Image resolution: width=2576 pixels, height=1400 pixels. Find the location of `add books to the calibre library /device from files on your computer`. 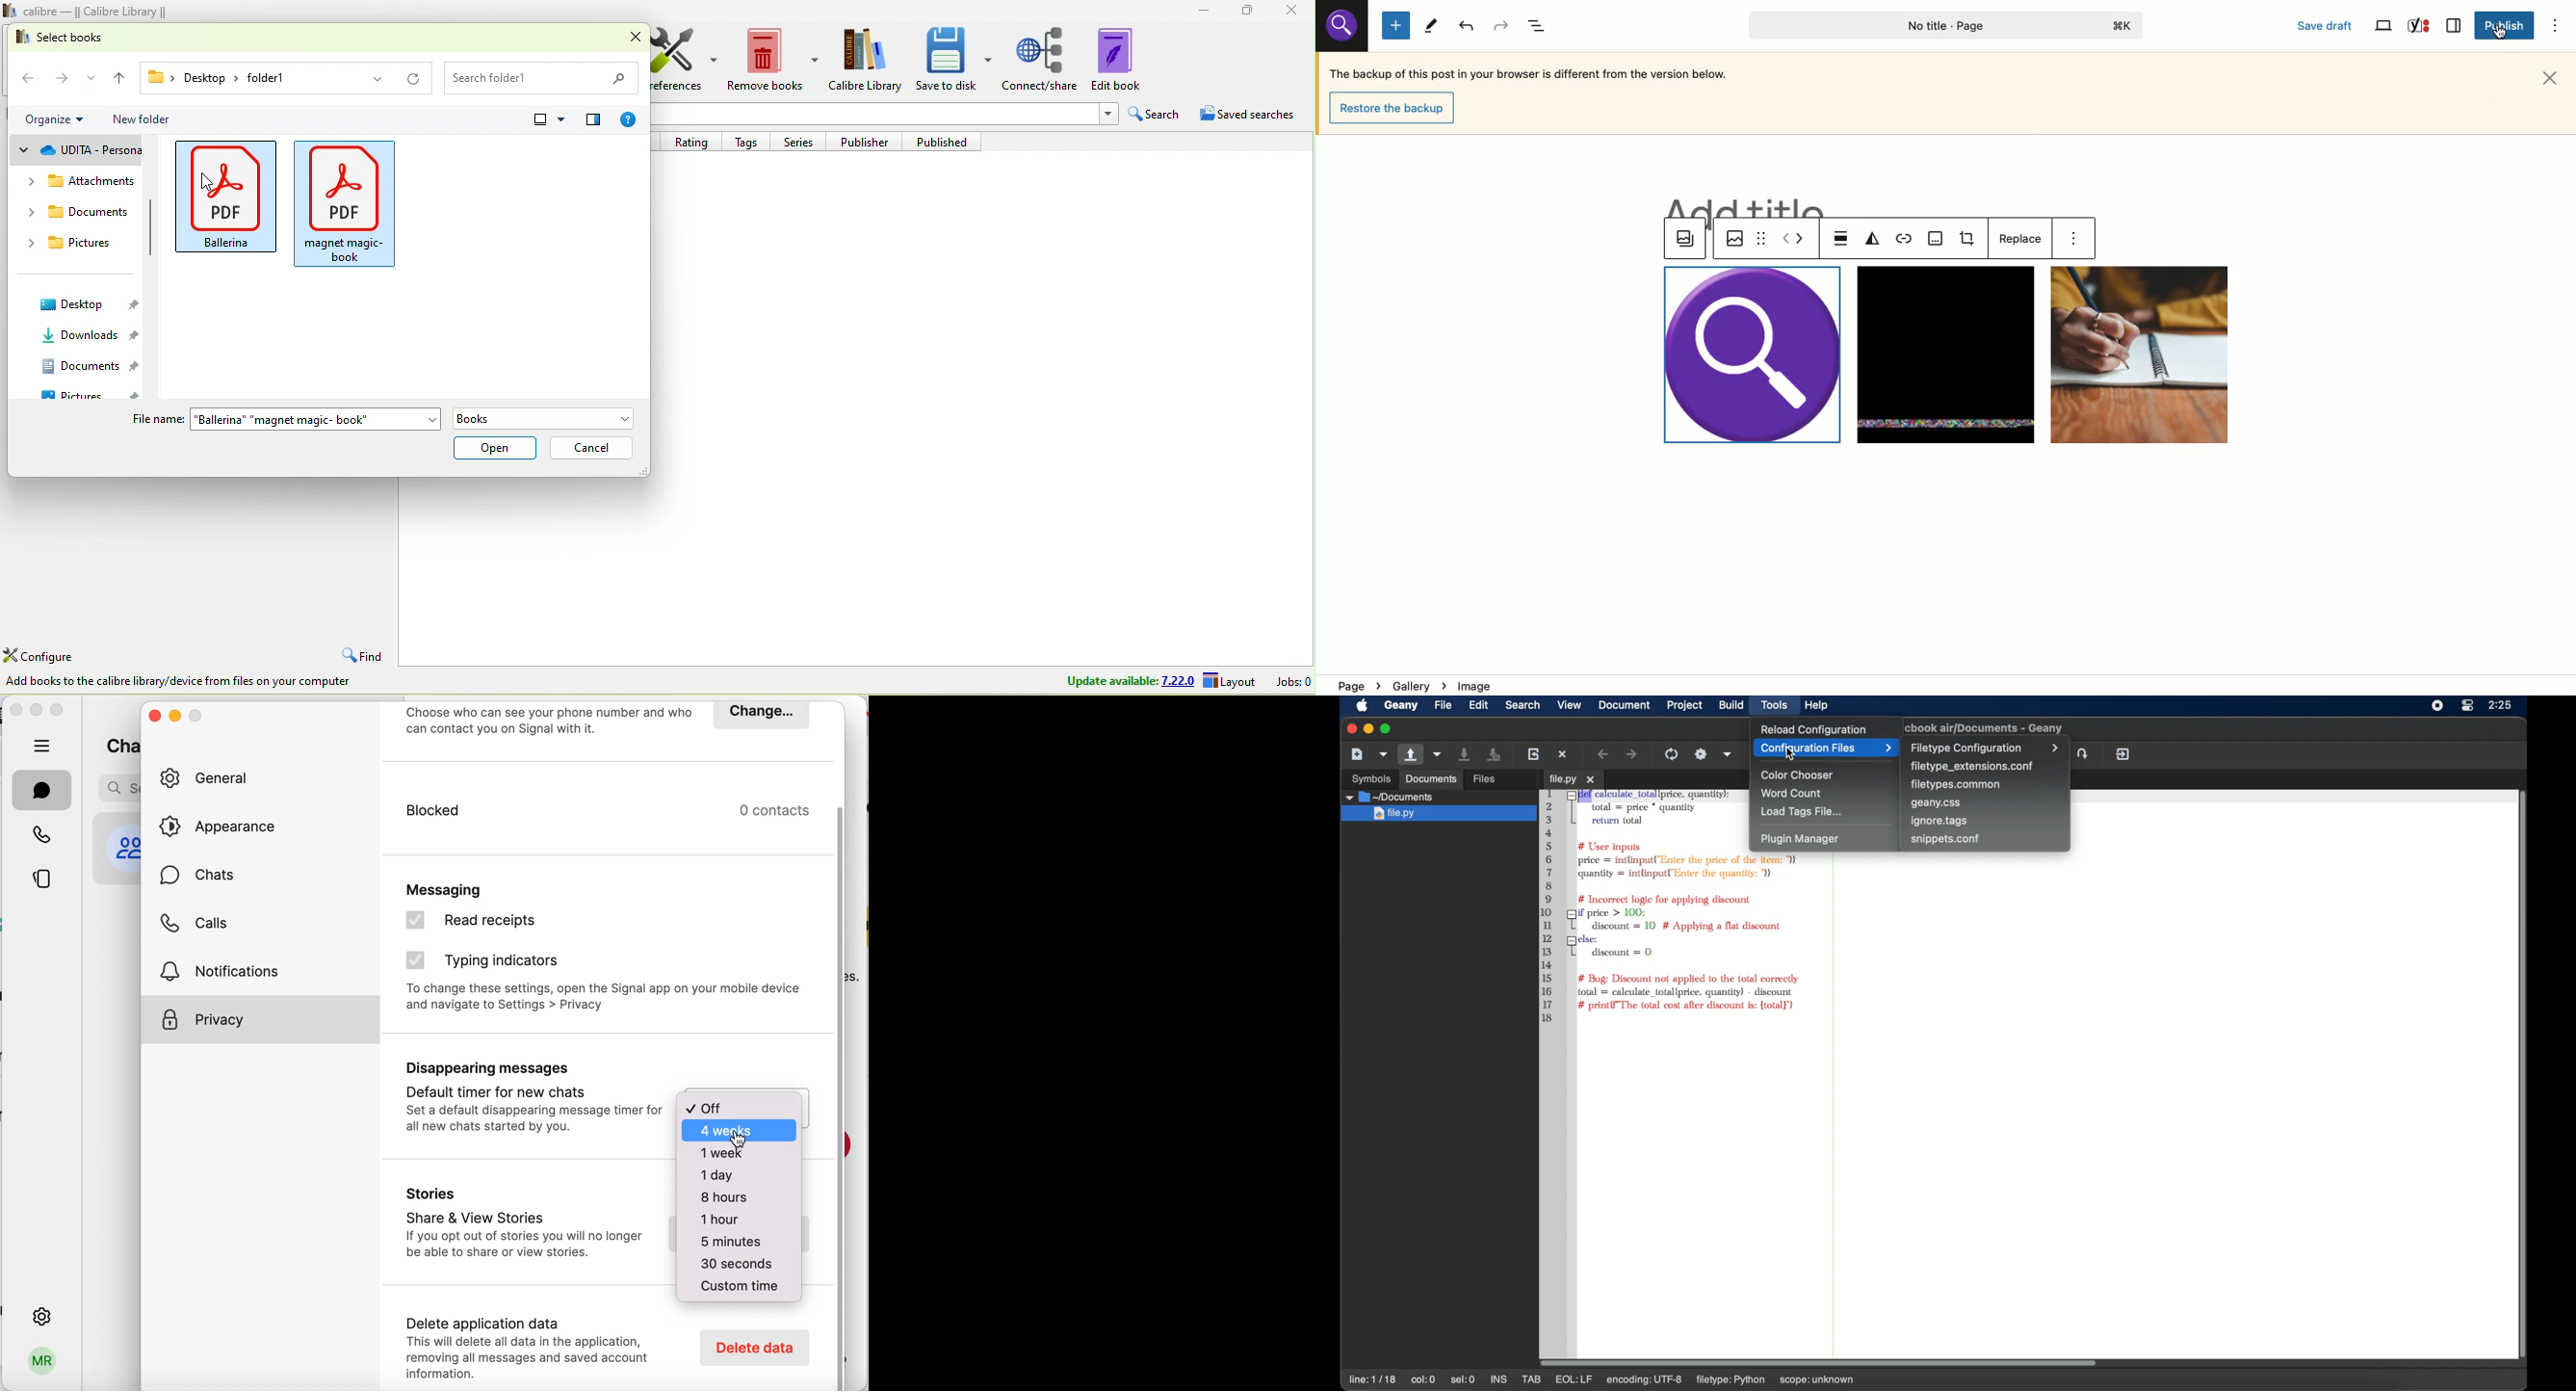

add books to the calibre library /device from files on your computer is located at coordinates (185, 681).